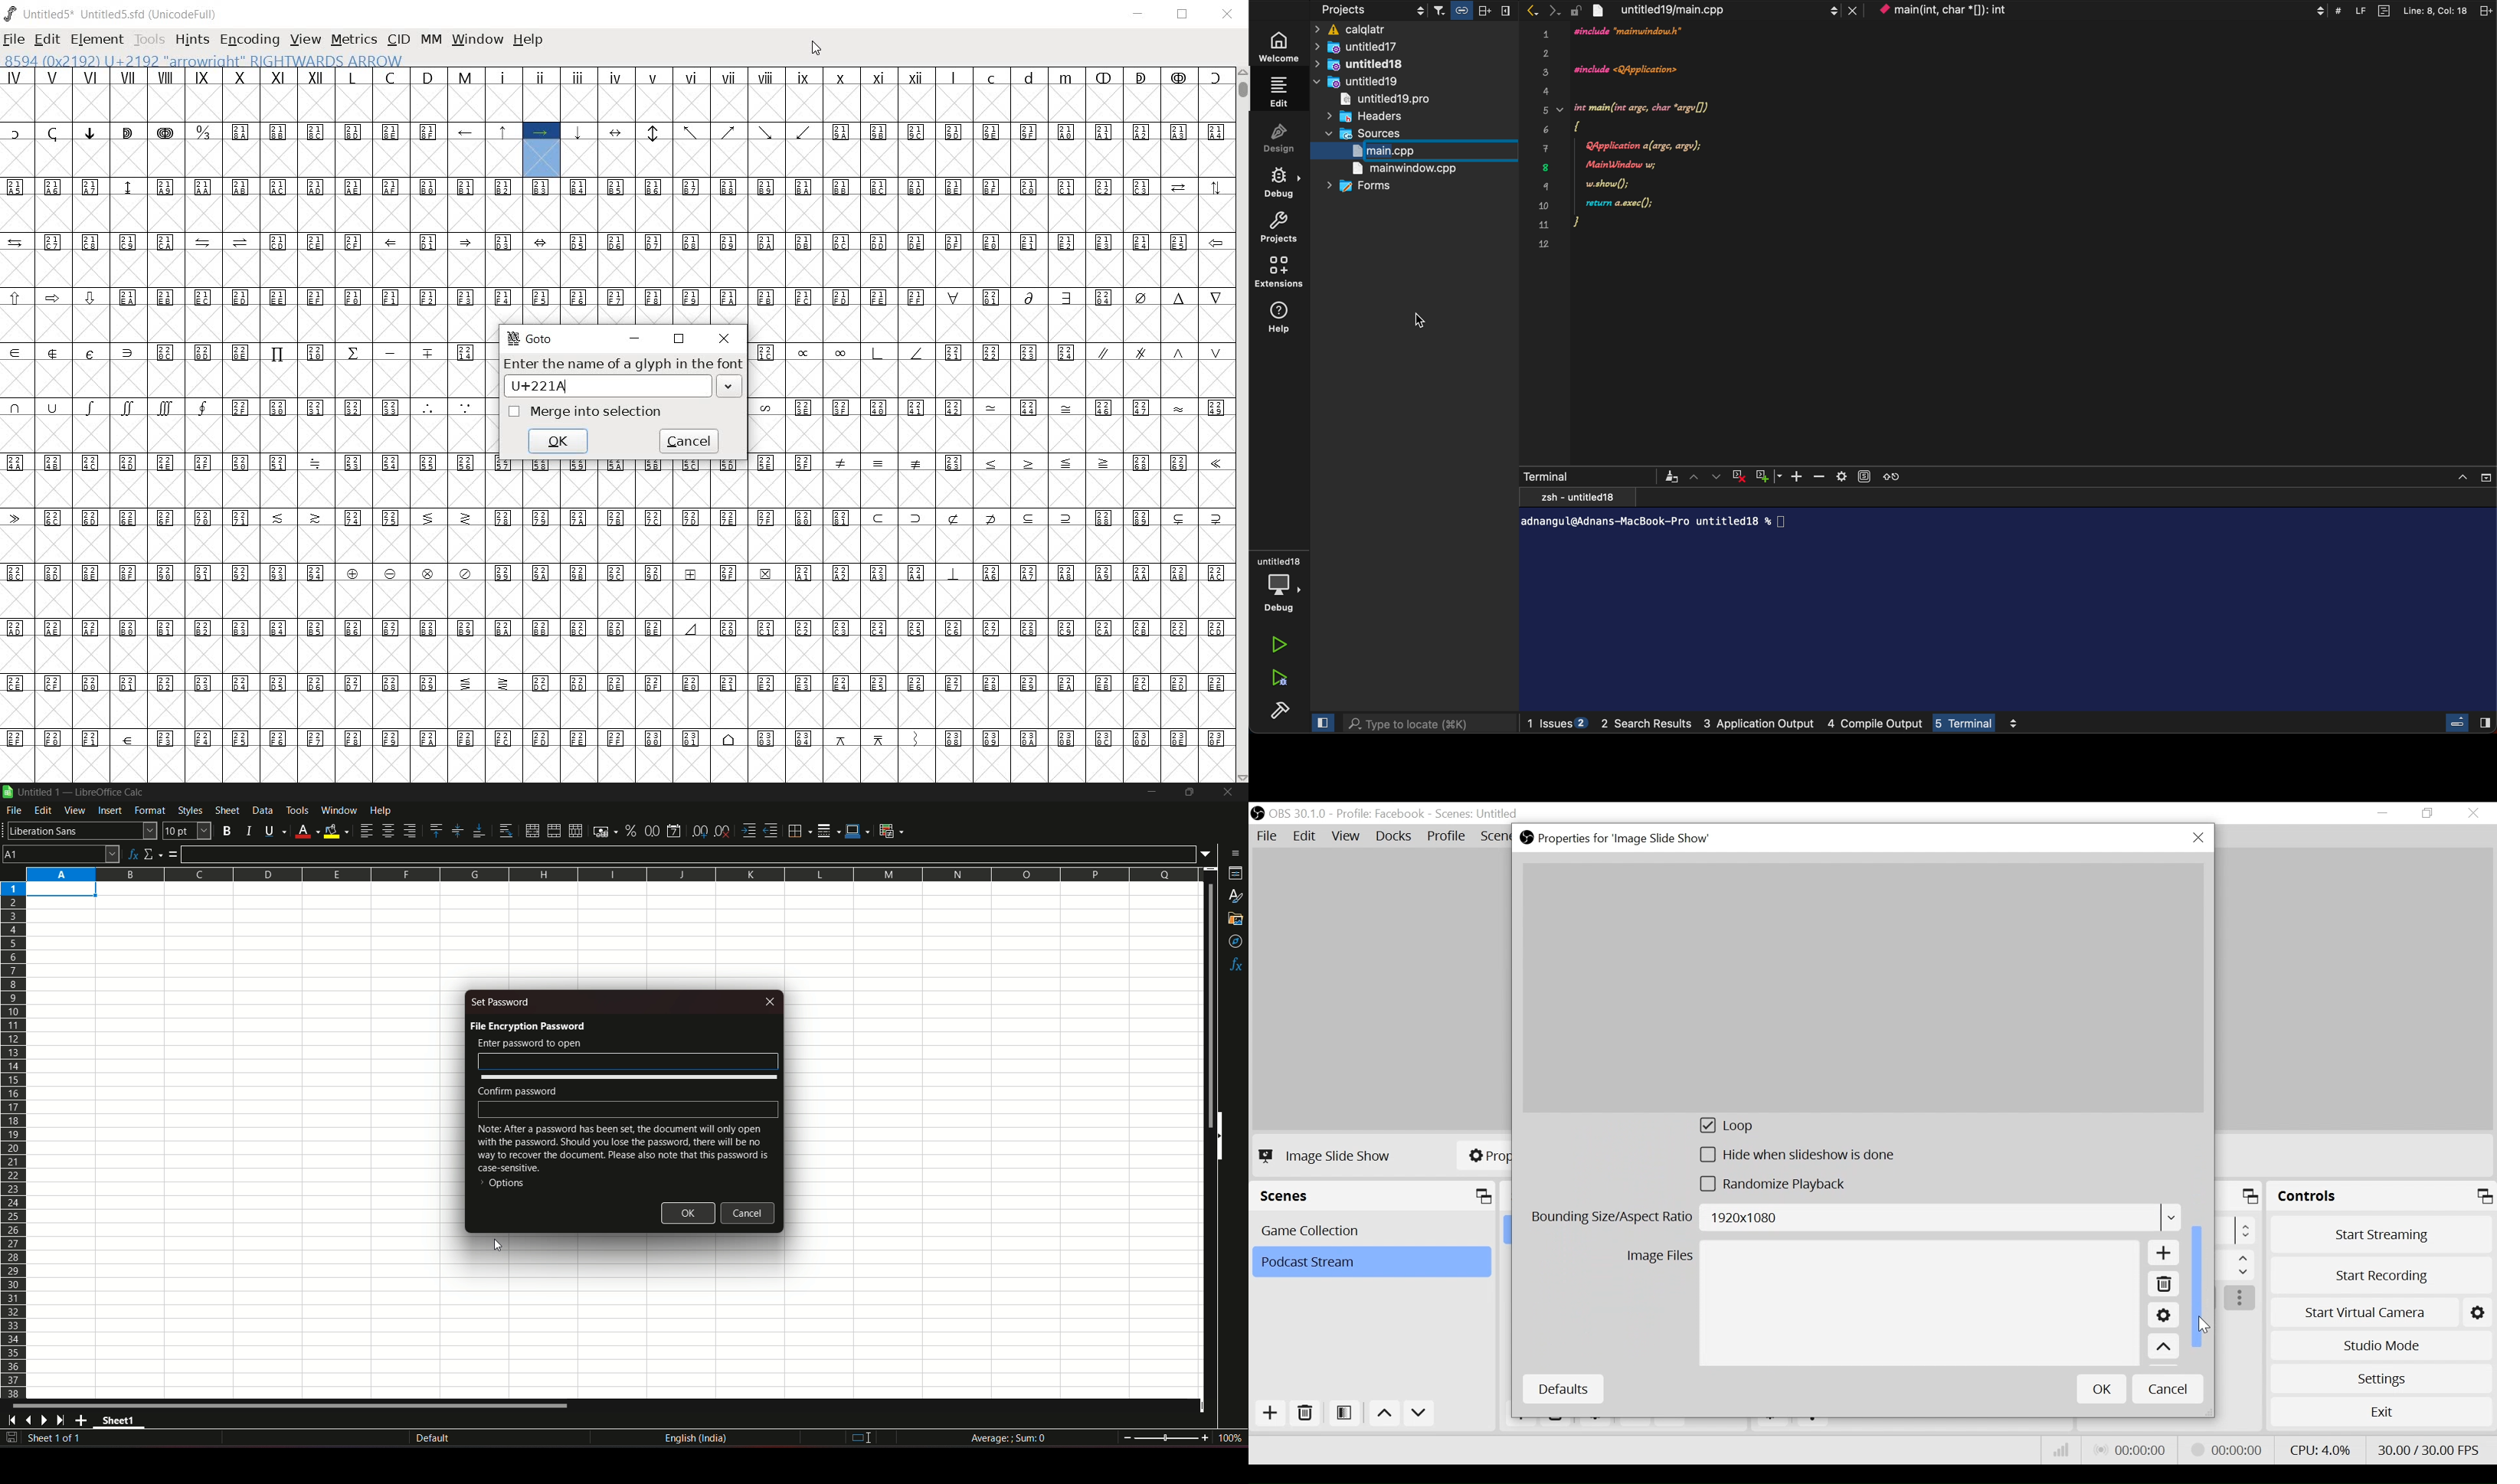 Image resolution: width=2520 pixels, height=1484 pixels. Describe the element at coordinates (410, 831) in the screenshot. I see `align right` at that location.